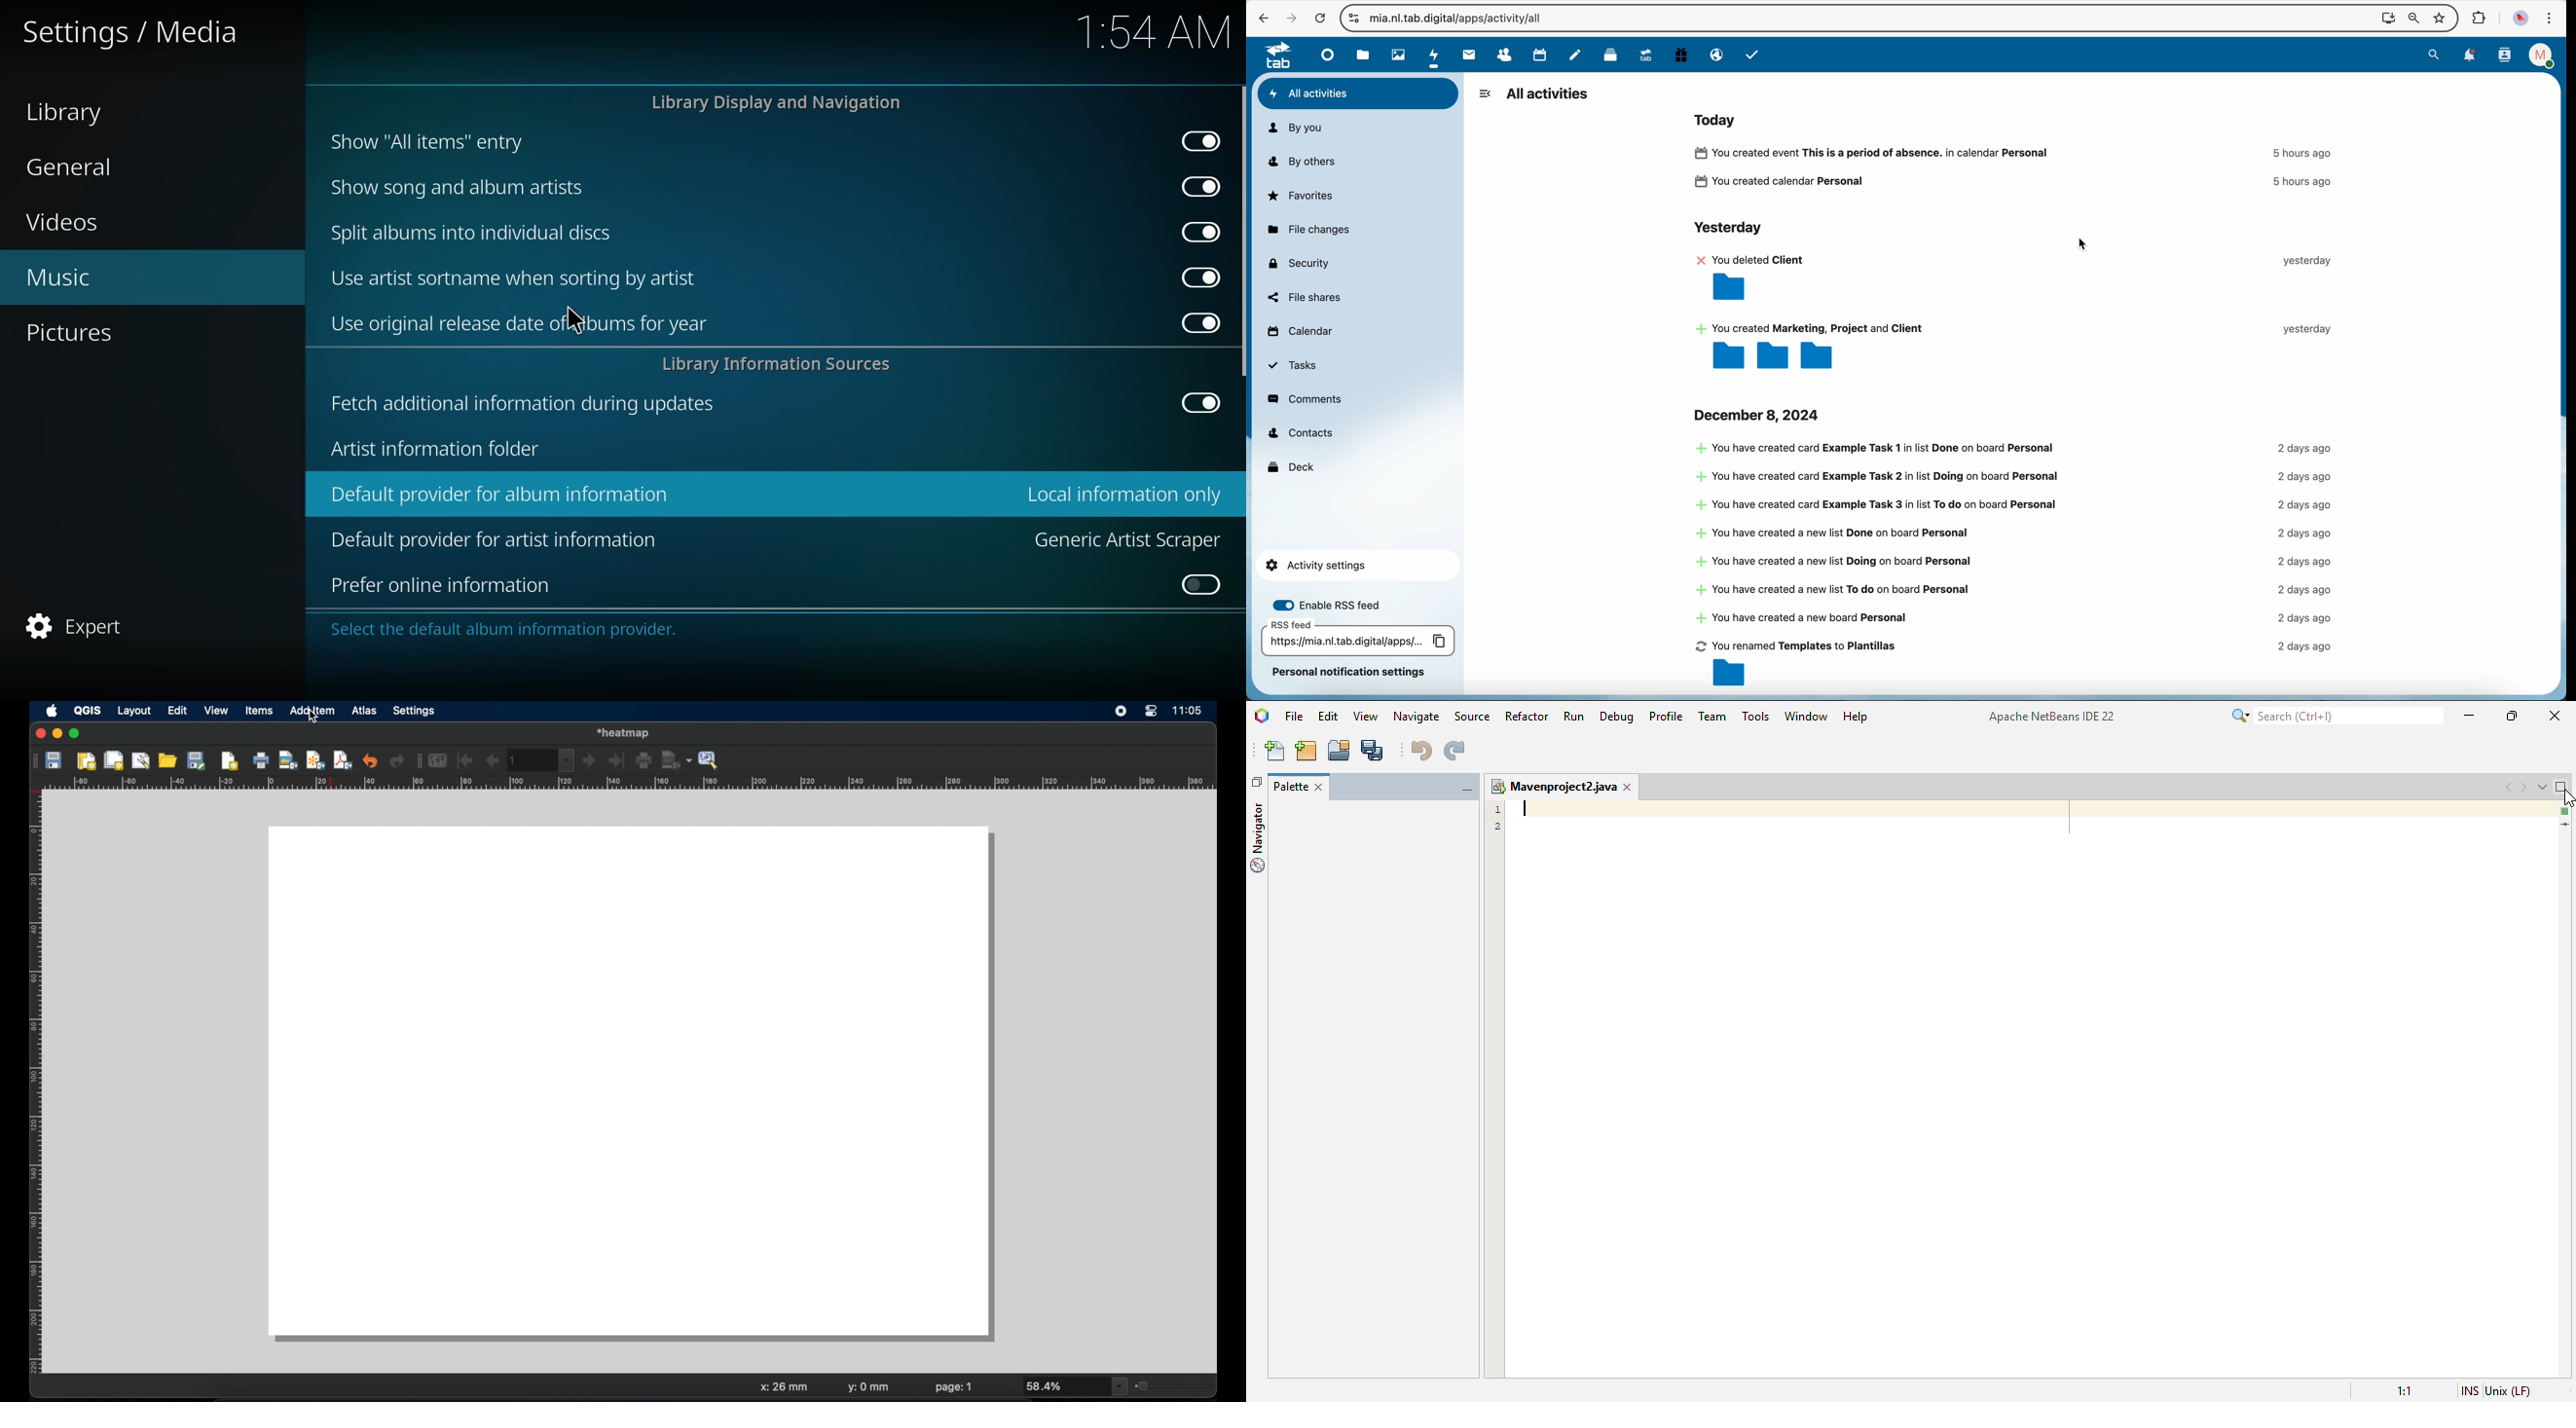  Describe the element at coordinates (2512, 716) in the screenshot. I see `maximize` at that location.